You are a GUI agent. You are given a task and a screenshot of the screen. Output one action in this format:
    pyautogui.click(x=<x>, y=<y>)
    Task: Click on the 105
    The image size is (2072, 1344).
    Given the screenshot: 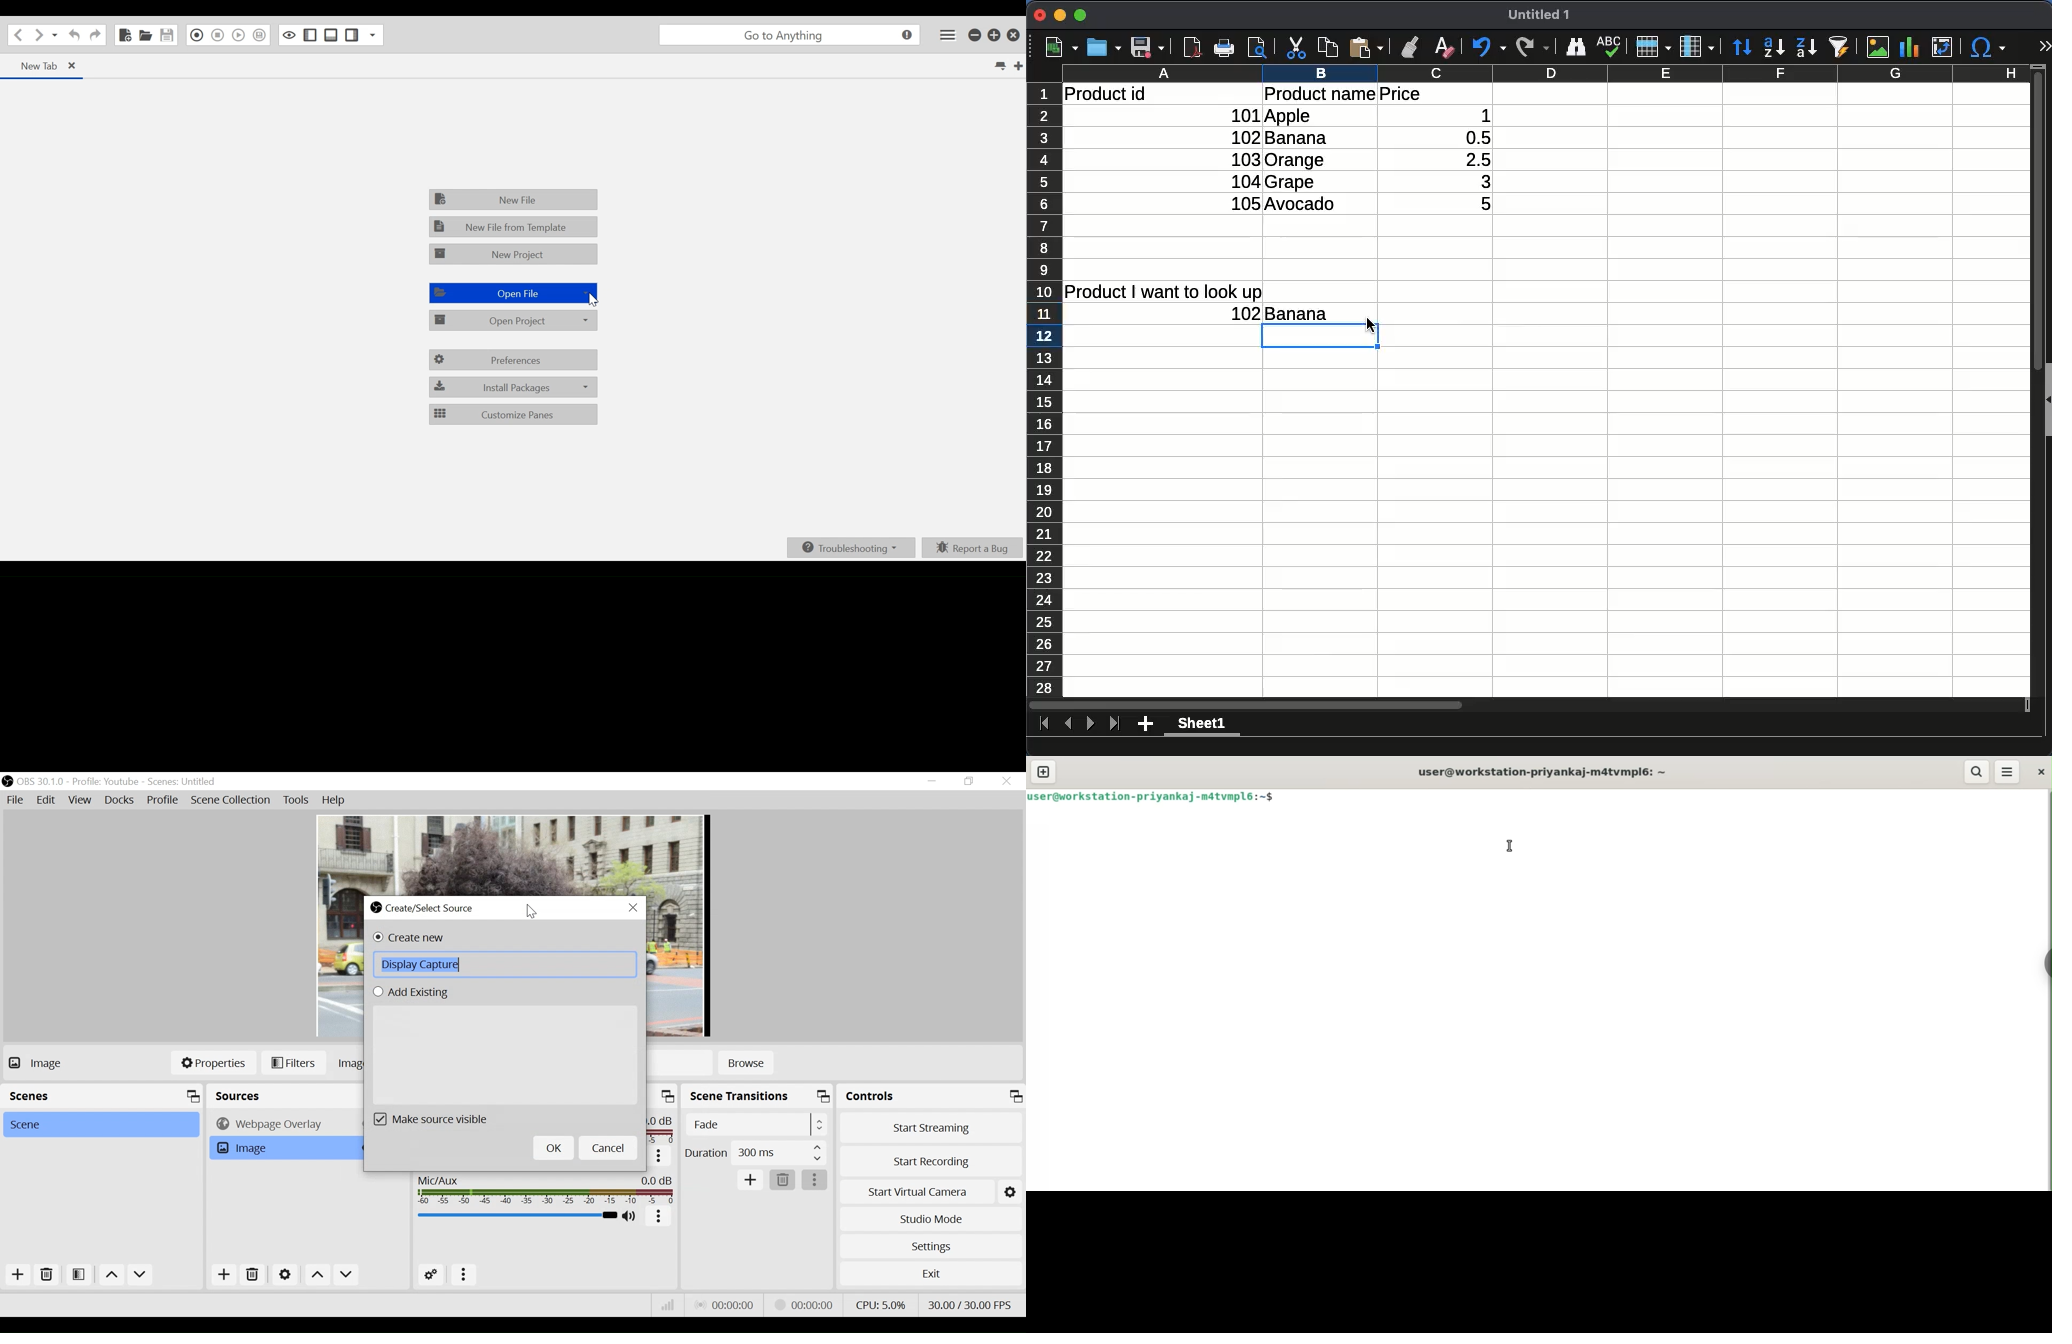 What is the action you would take?
    pyautogui.click(x=1245, y=203)
    